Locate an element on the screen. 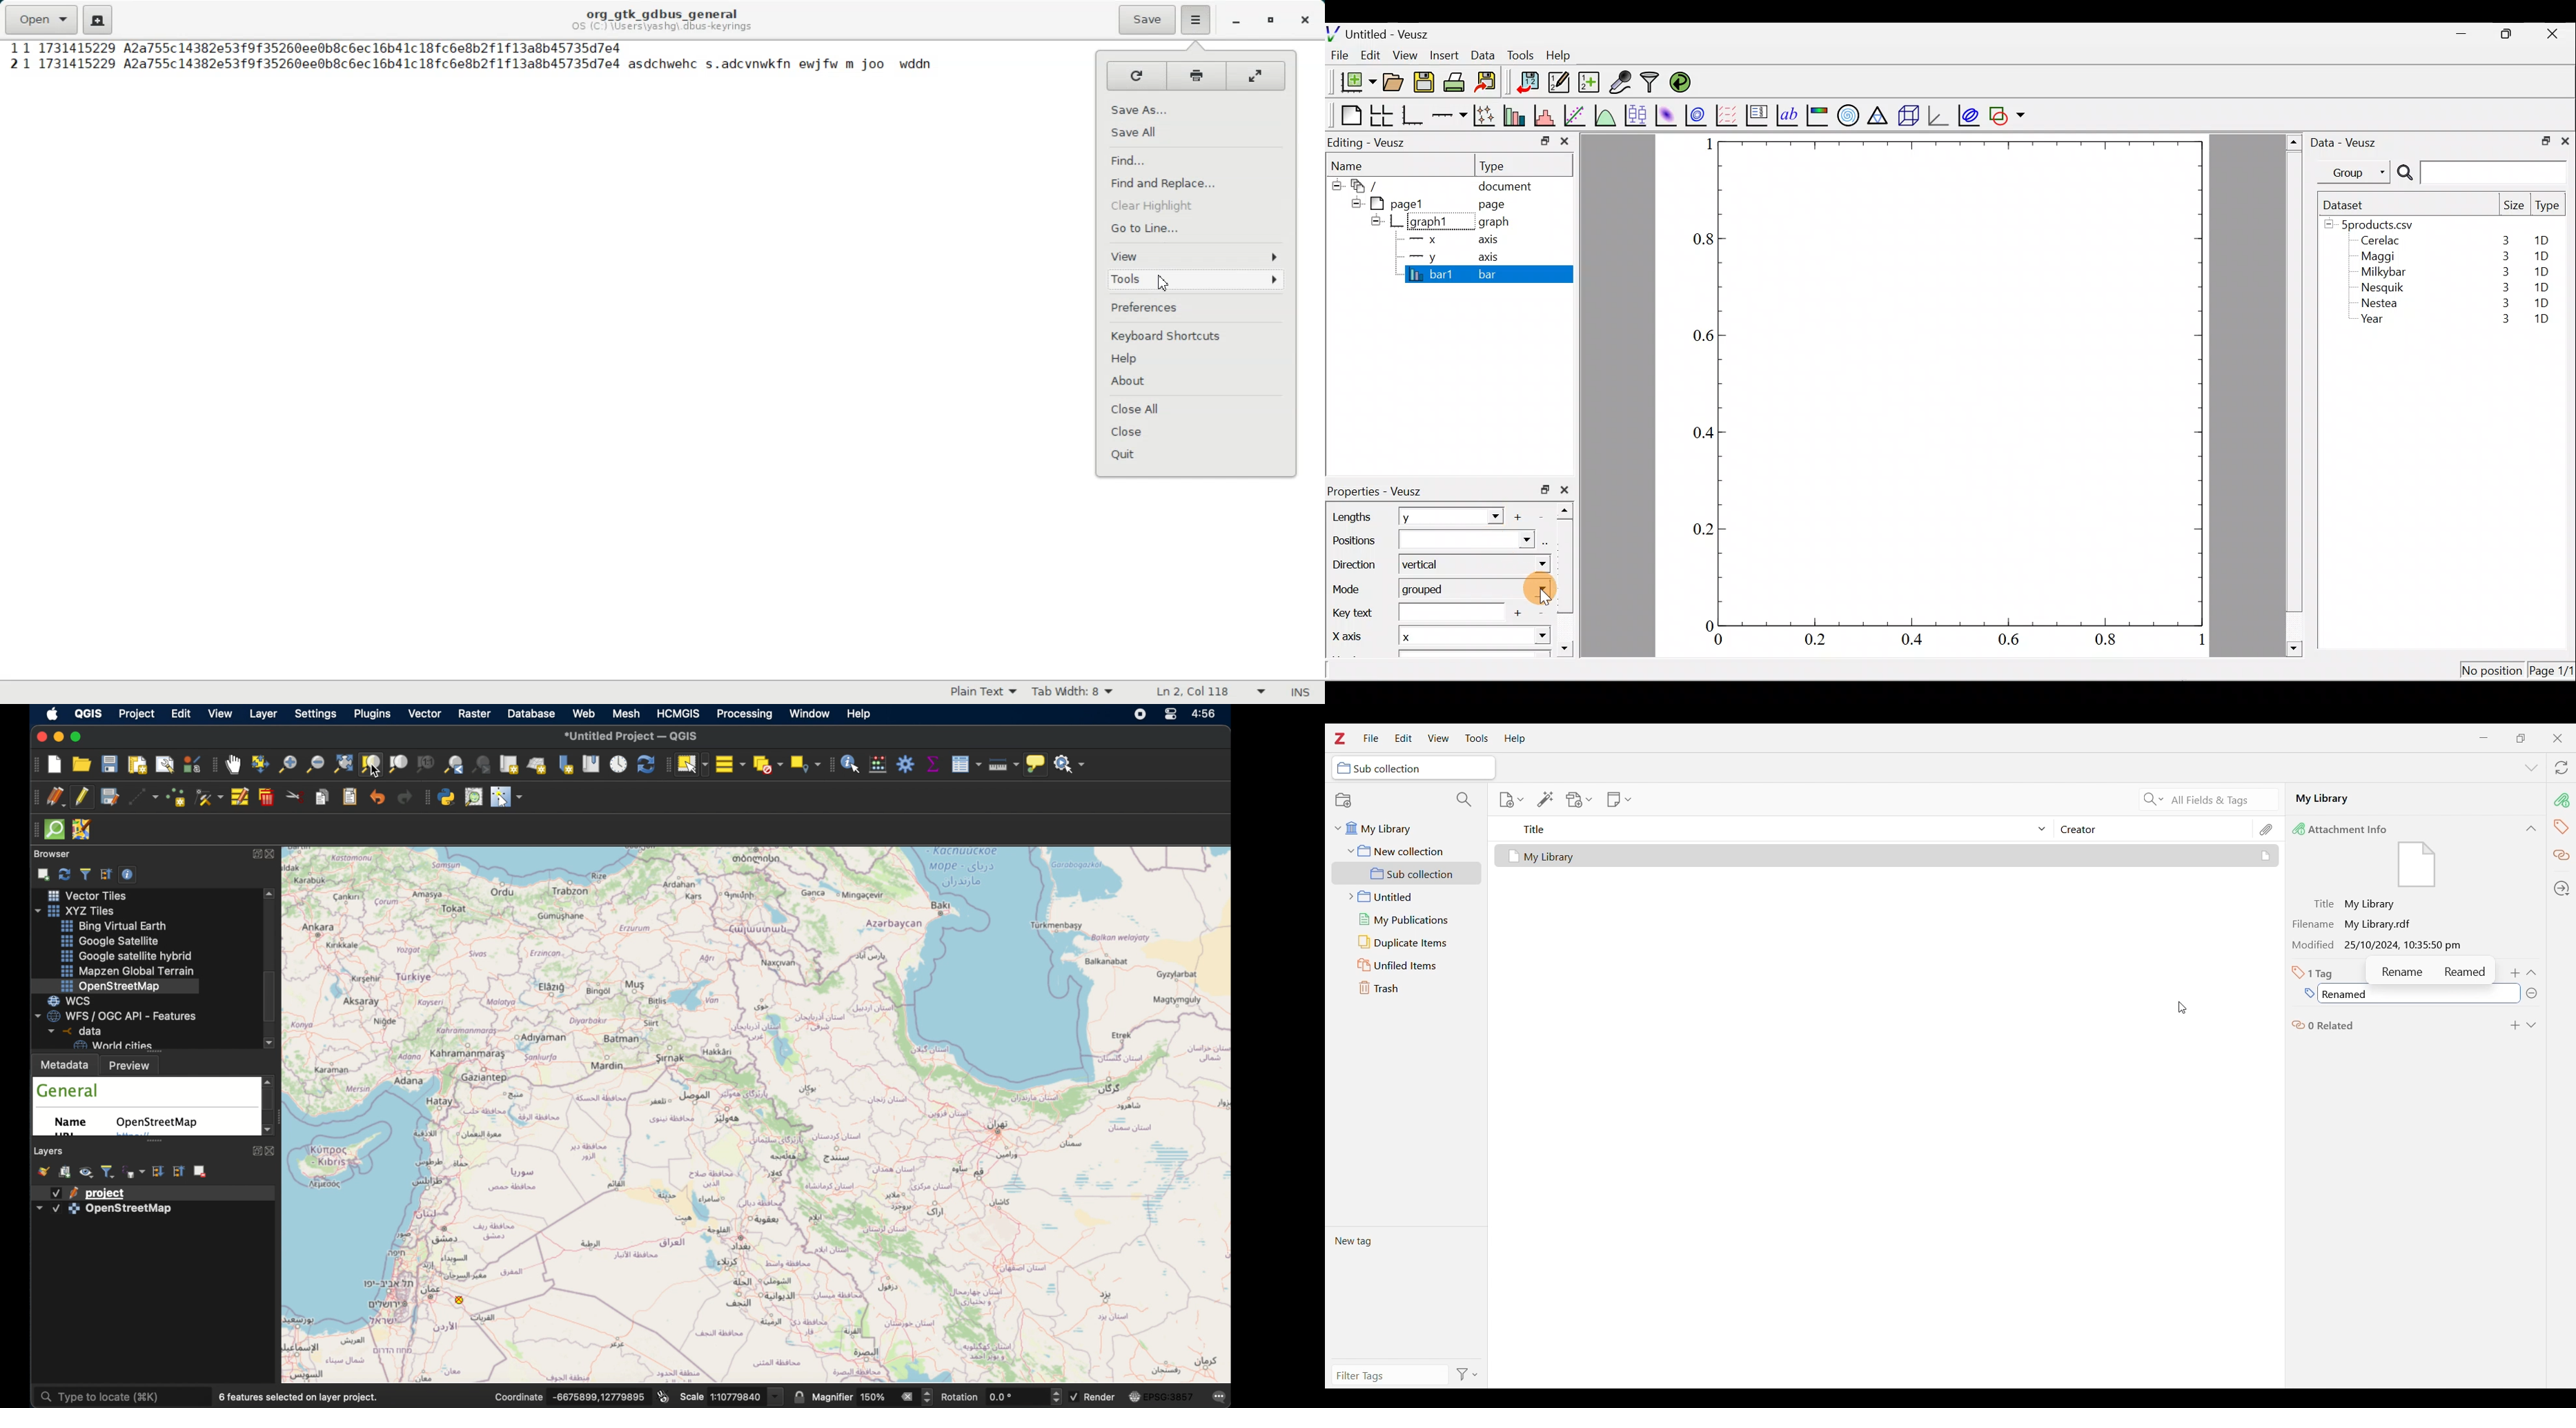  Sort title column is located at coordinates (1779, 829).